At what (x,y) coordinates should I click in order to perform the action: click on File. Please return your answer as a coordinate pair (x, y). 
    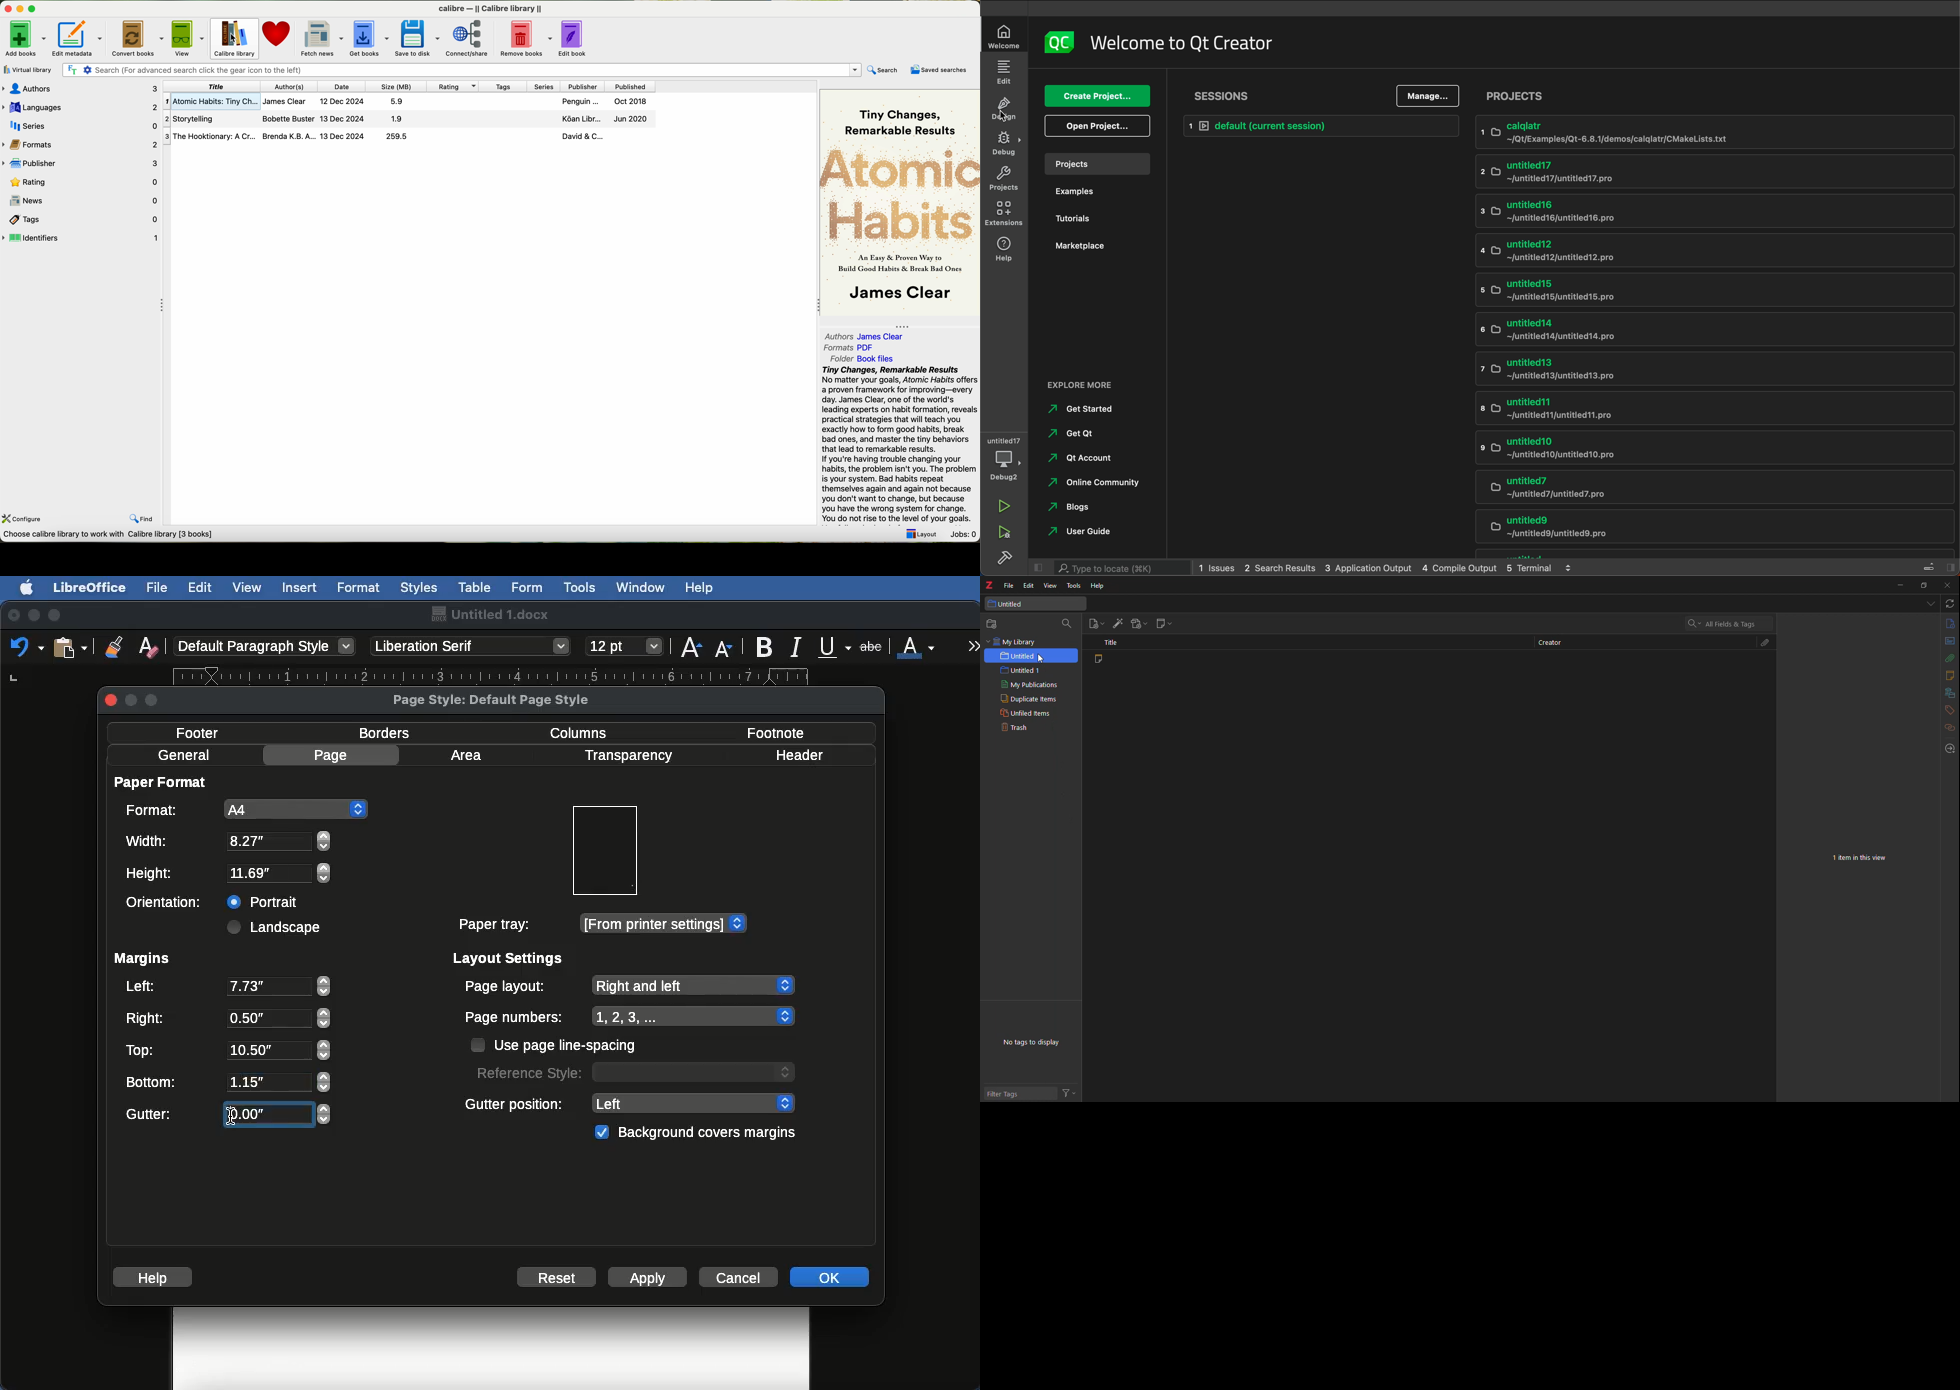
    Looking at the image, I should click on (159, 587).